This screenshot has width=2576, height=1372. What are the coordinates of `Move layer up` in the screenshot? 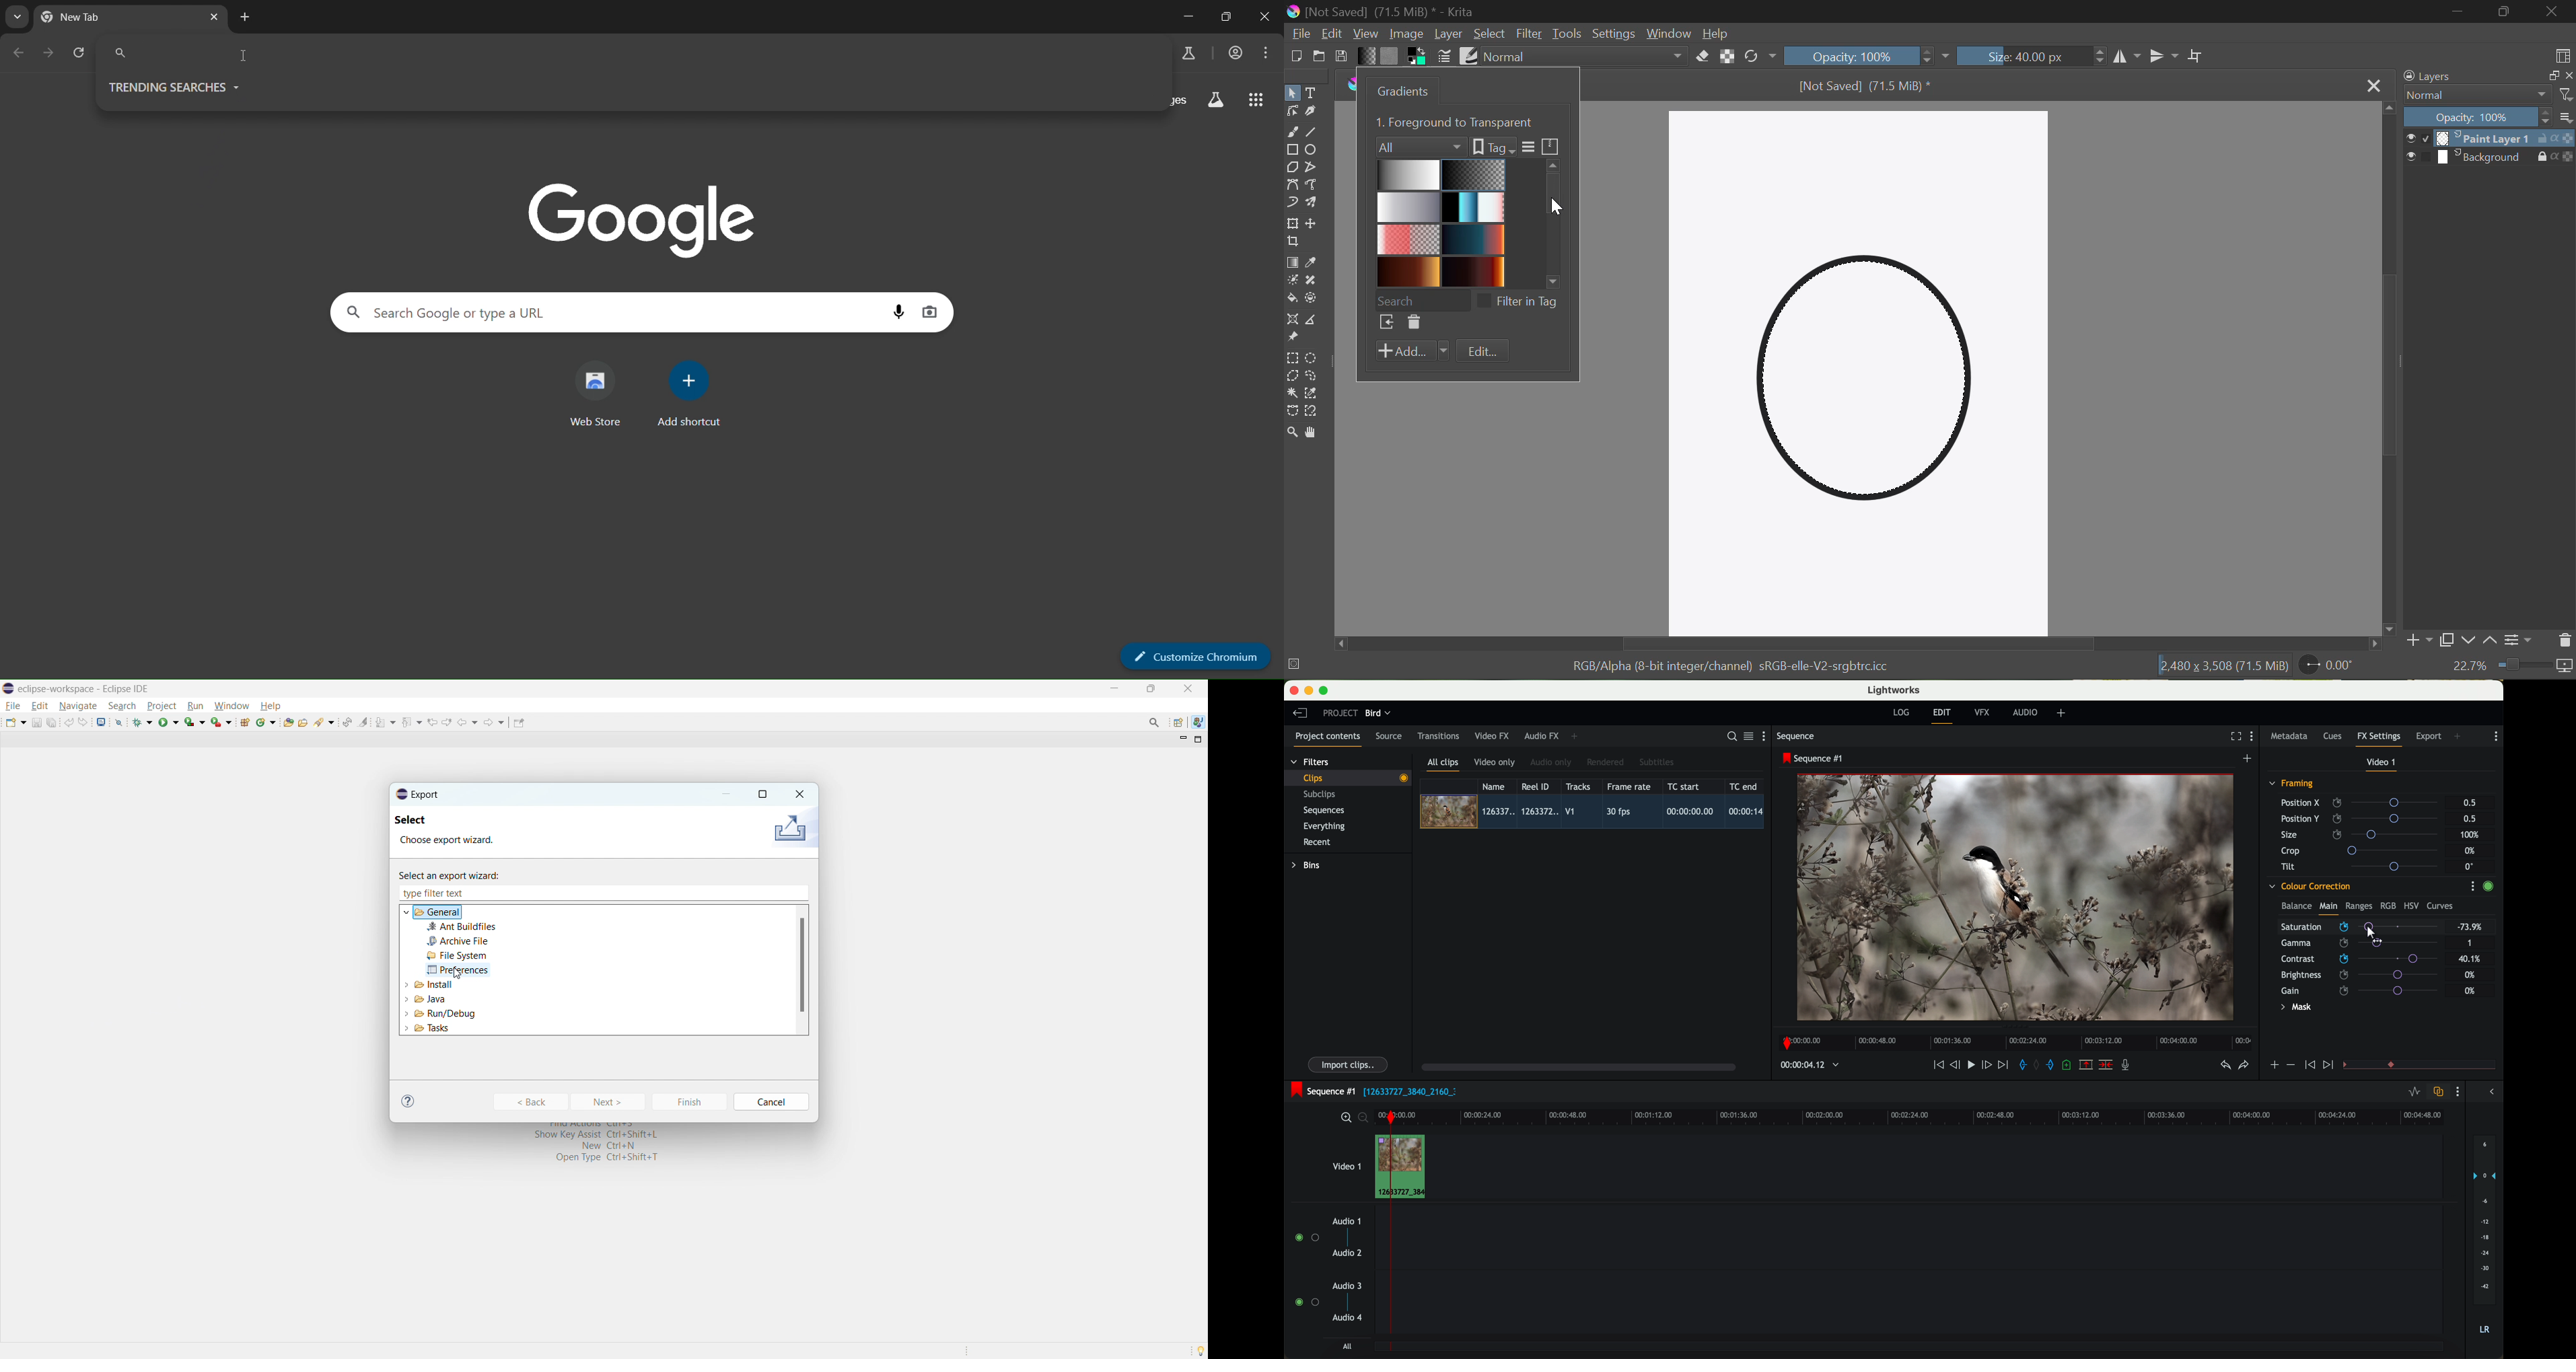 It's located at (2489, 640).